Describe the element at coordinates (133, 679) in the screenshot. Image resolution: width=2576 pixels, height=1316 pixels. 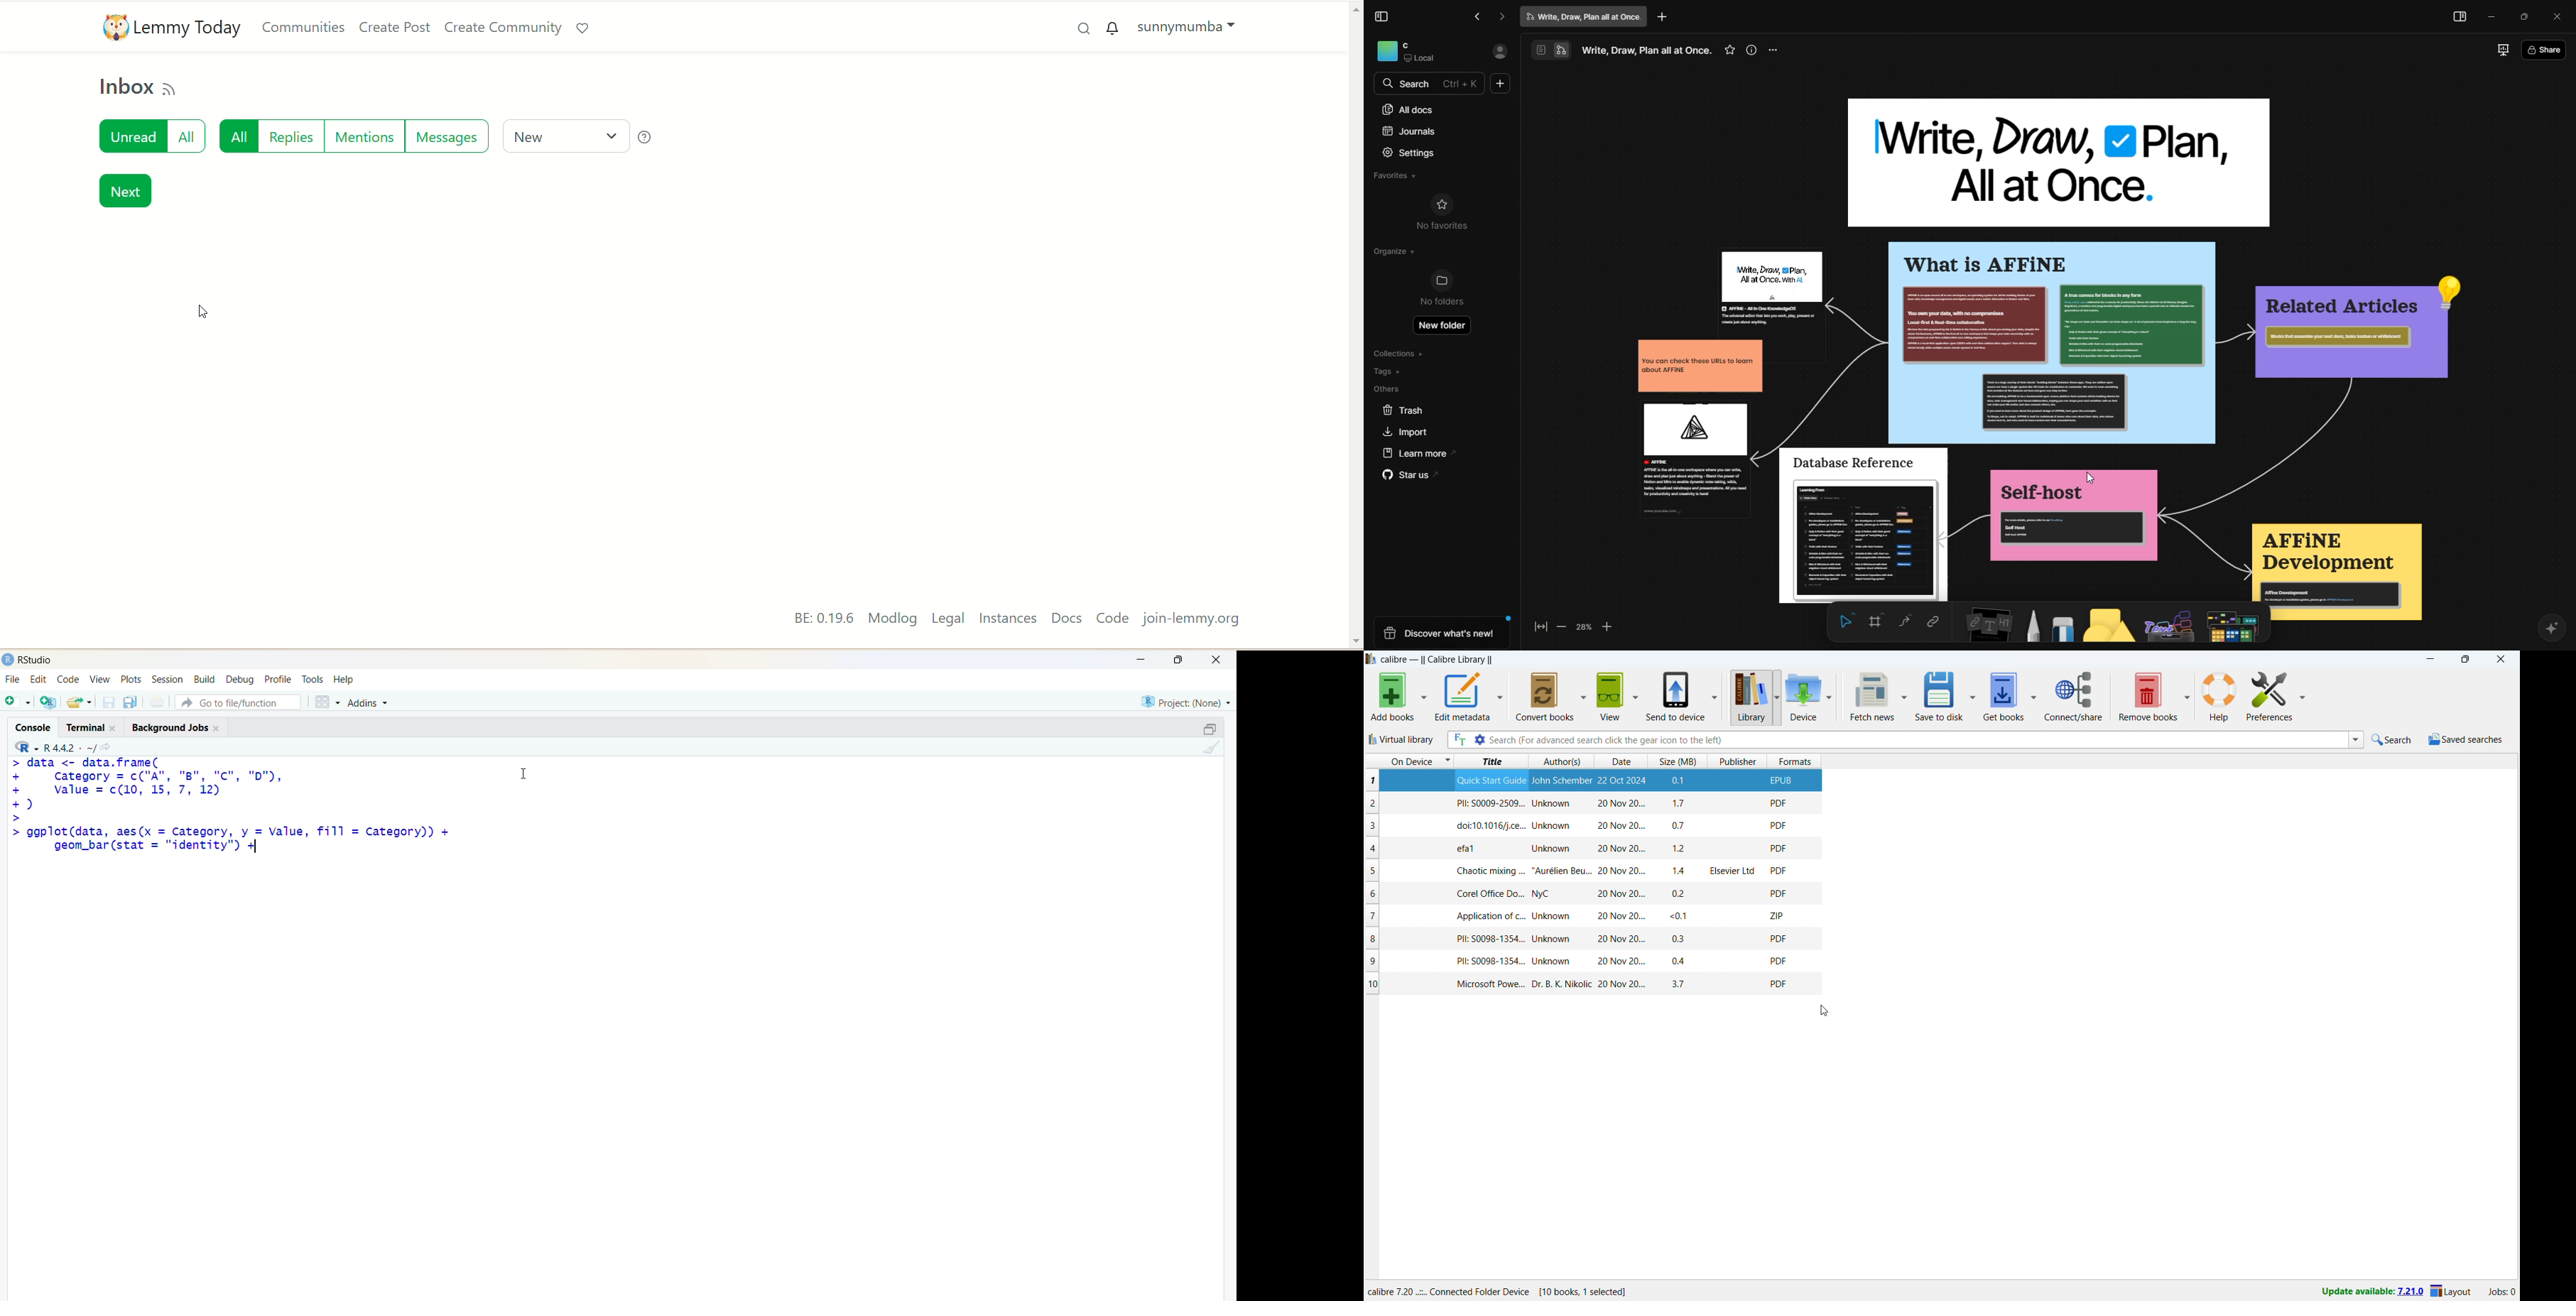
I see `plots` at that location.